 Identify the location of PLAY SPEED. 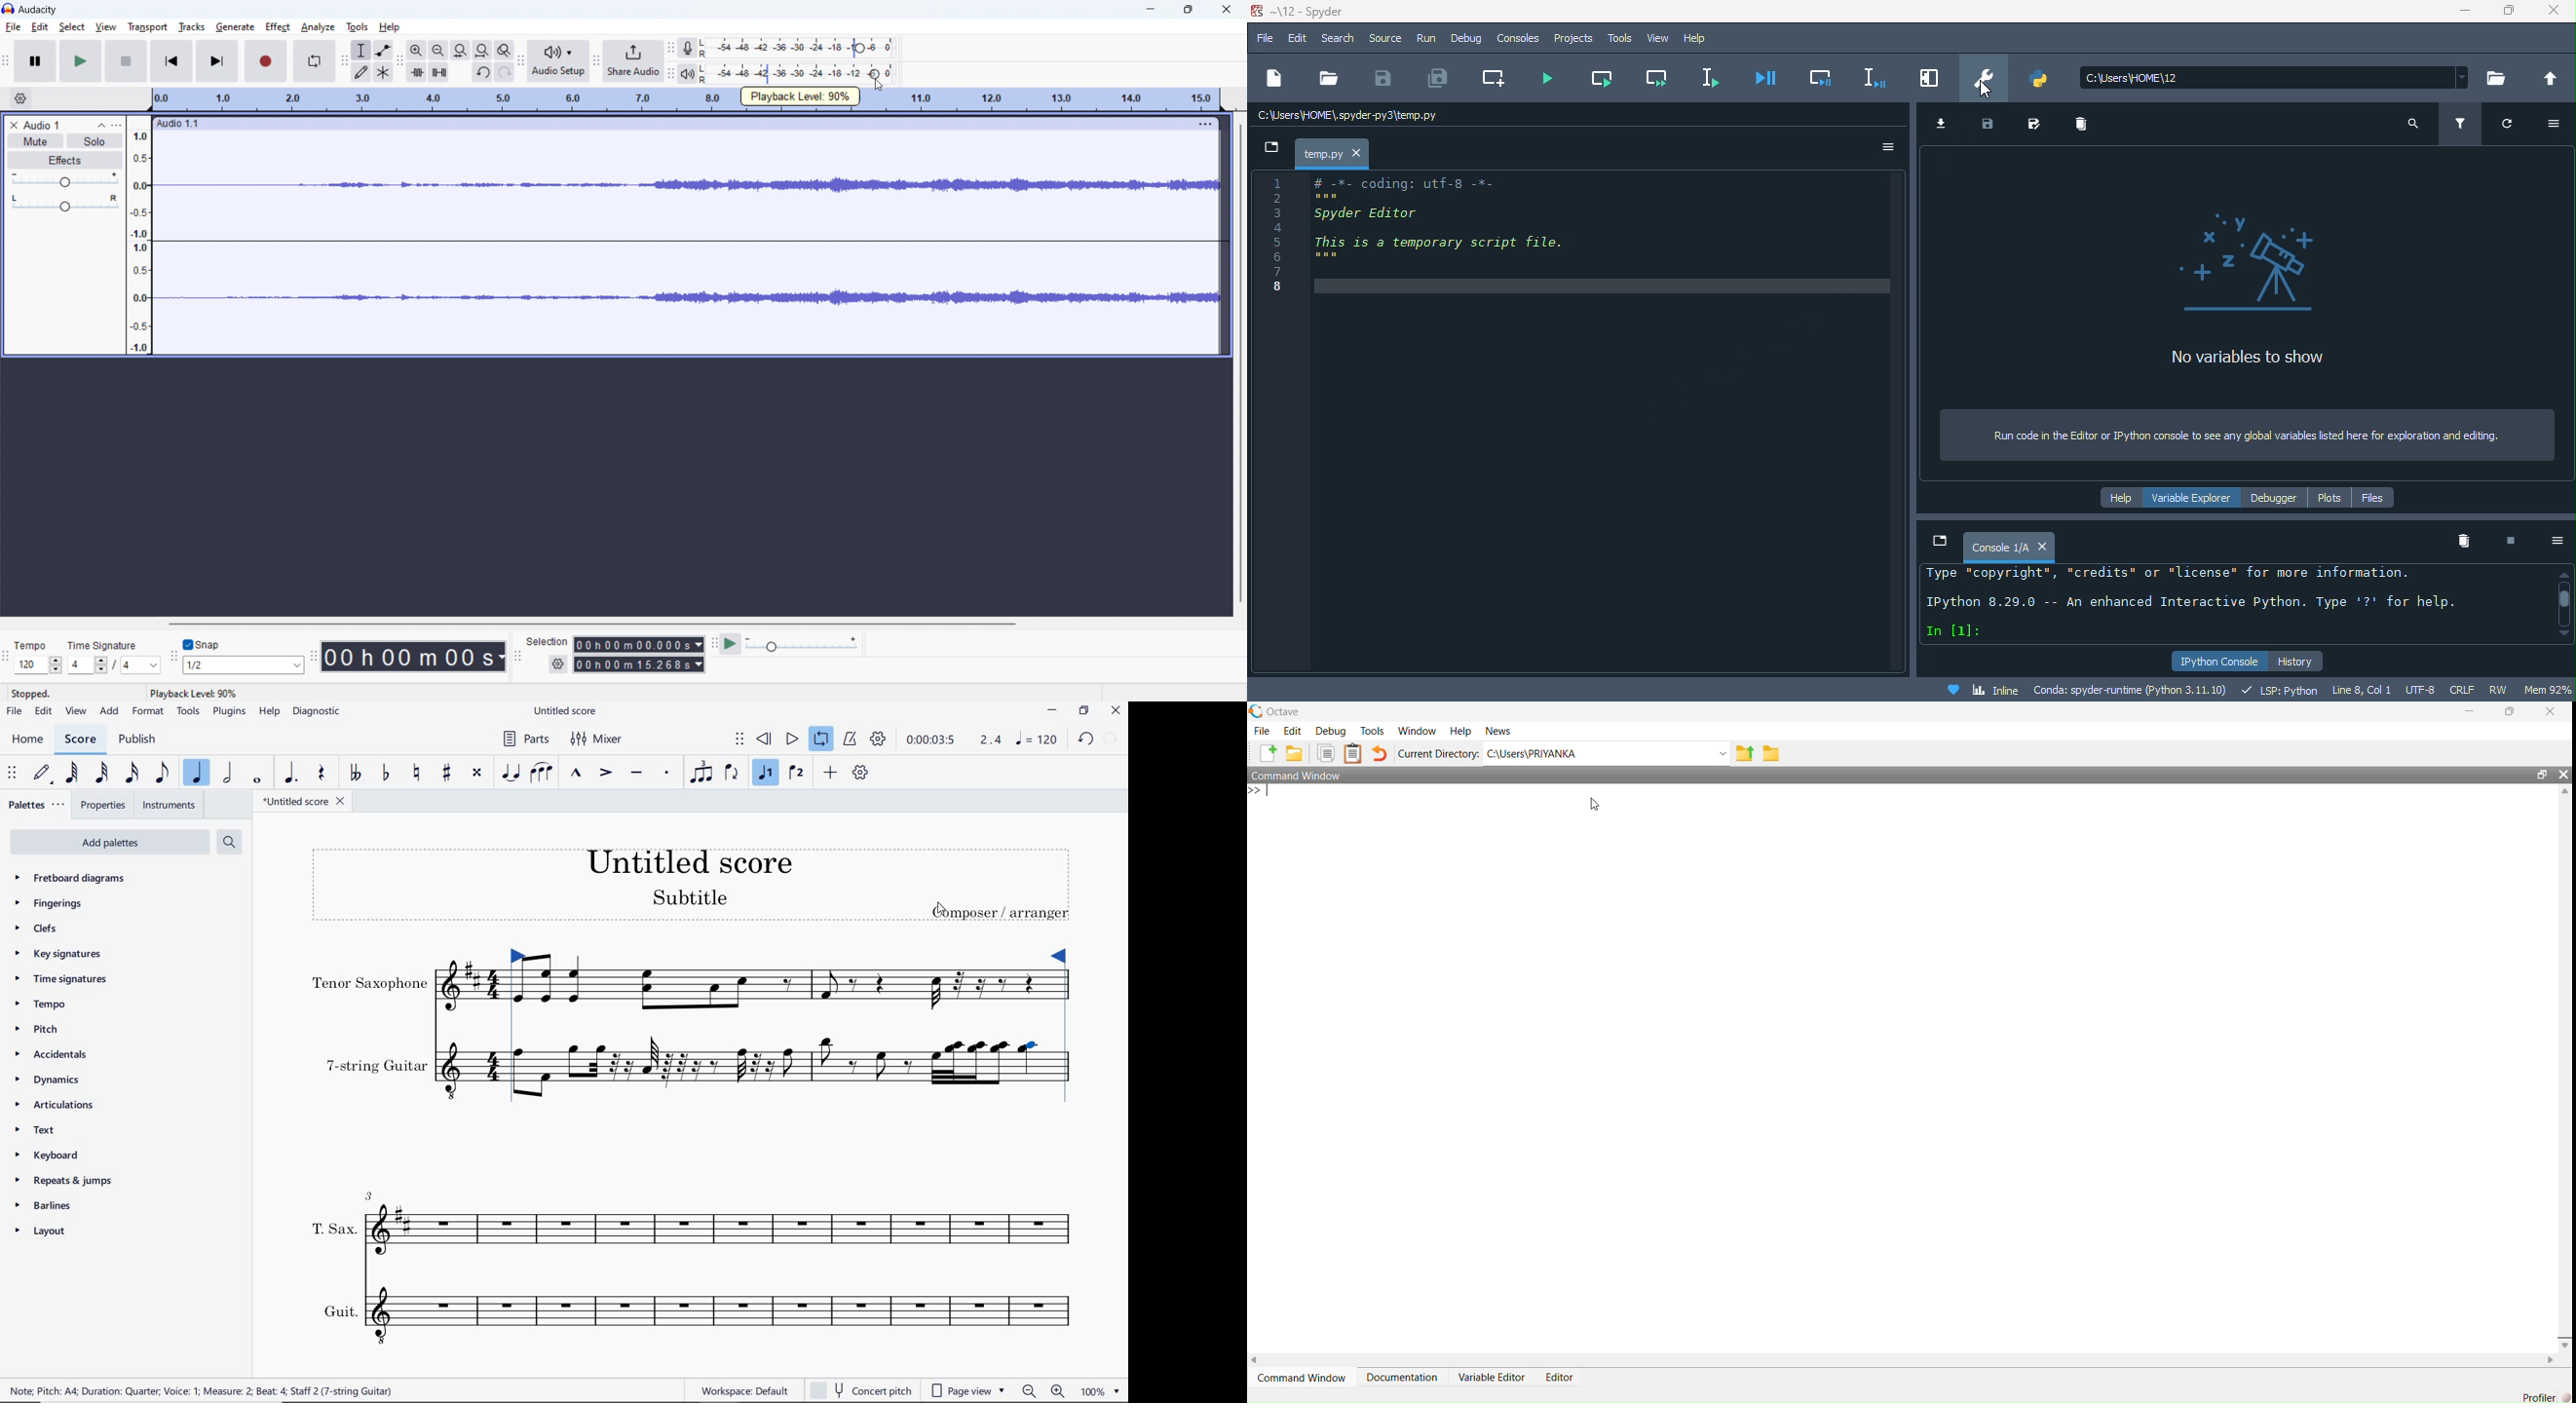
(956, 739).